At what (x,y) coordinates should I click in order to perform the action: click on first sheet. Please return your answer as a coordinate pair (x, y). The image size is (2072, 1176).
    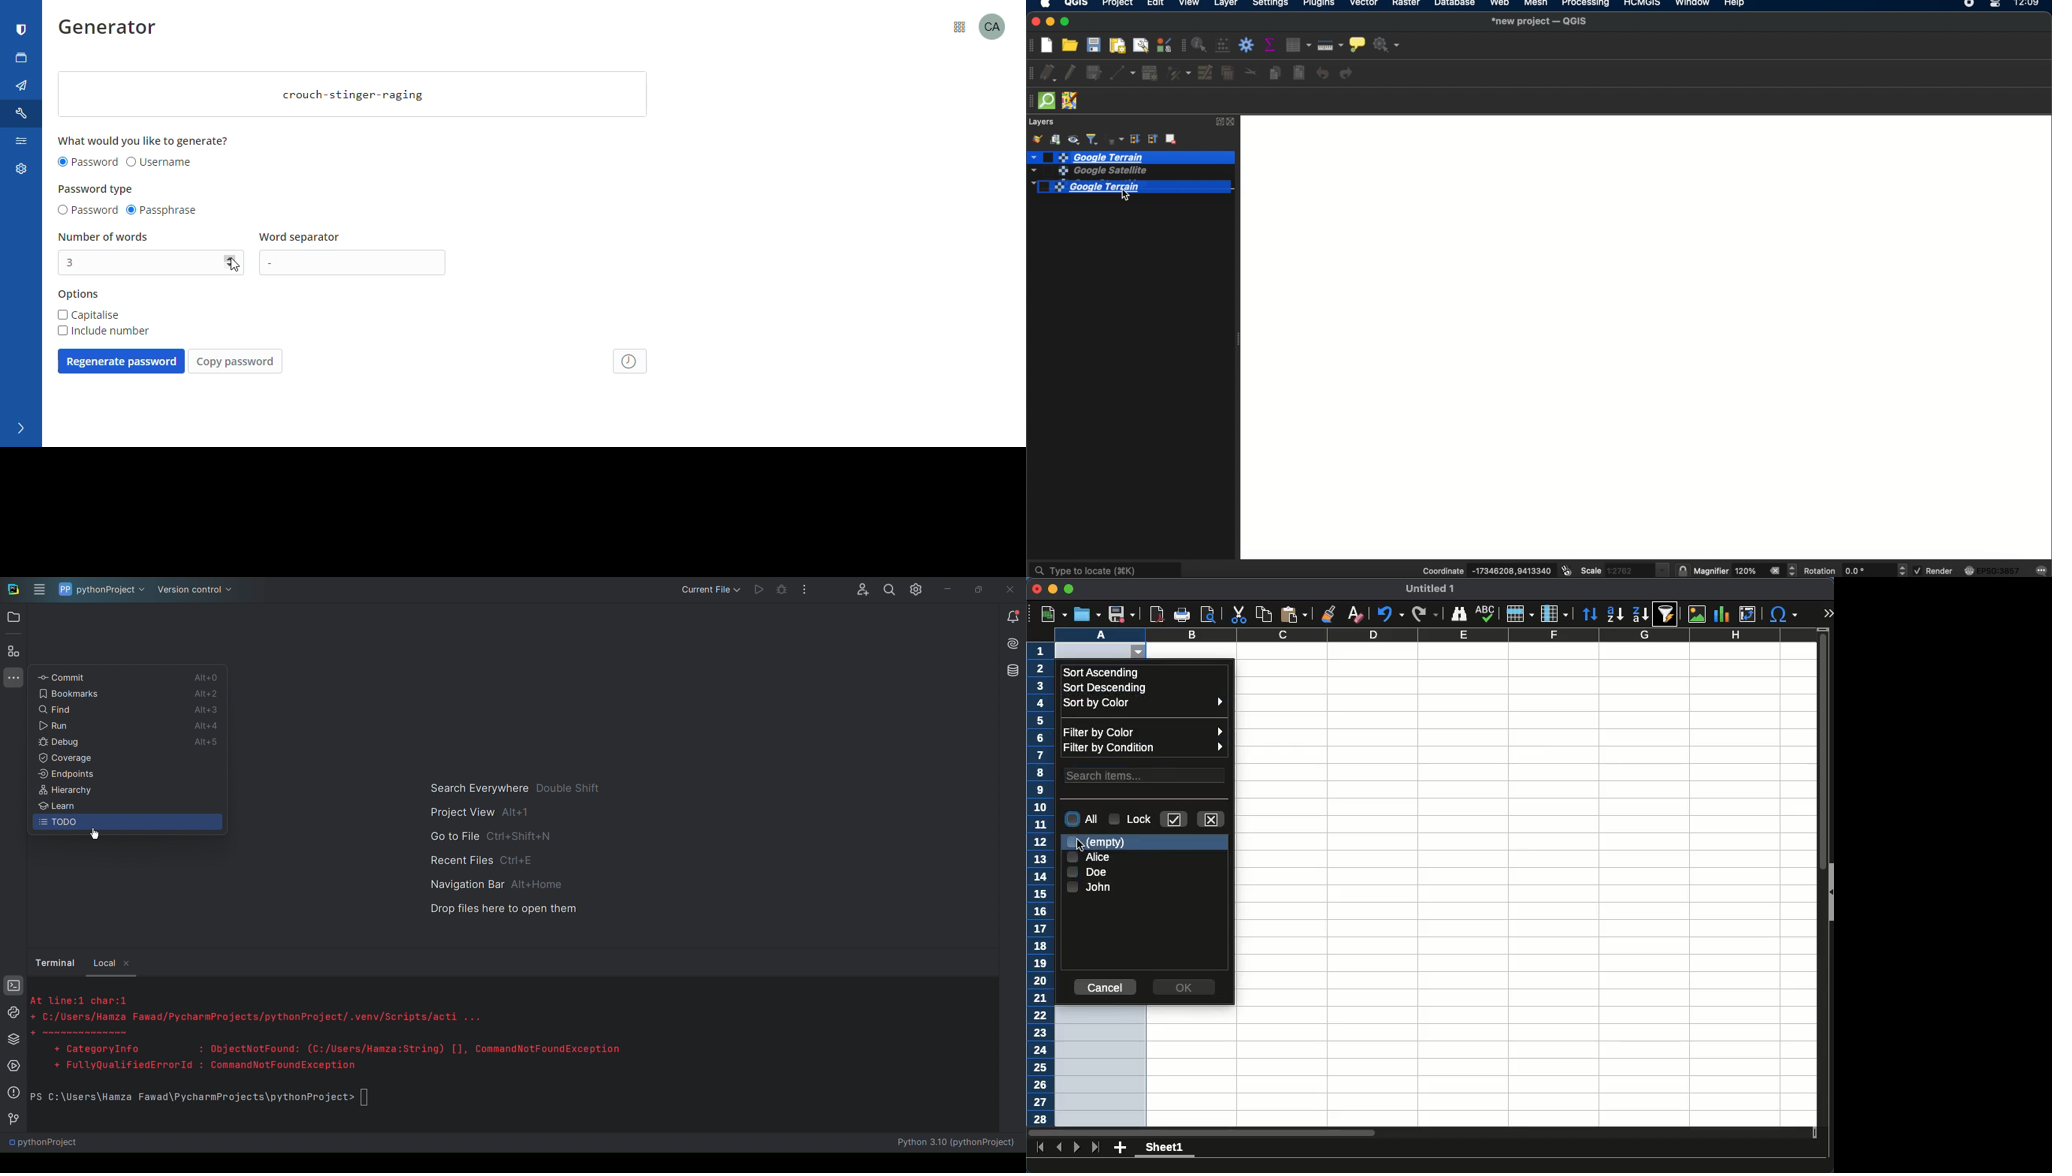
    Looking at the image, I should click on (1039, 1146).